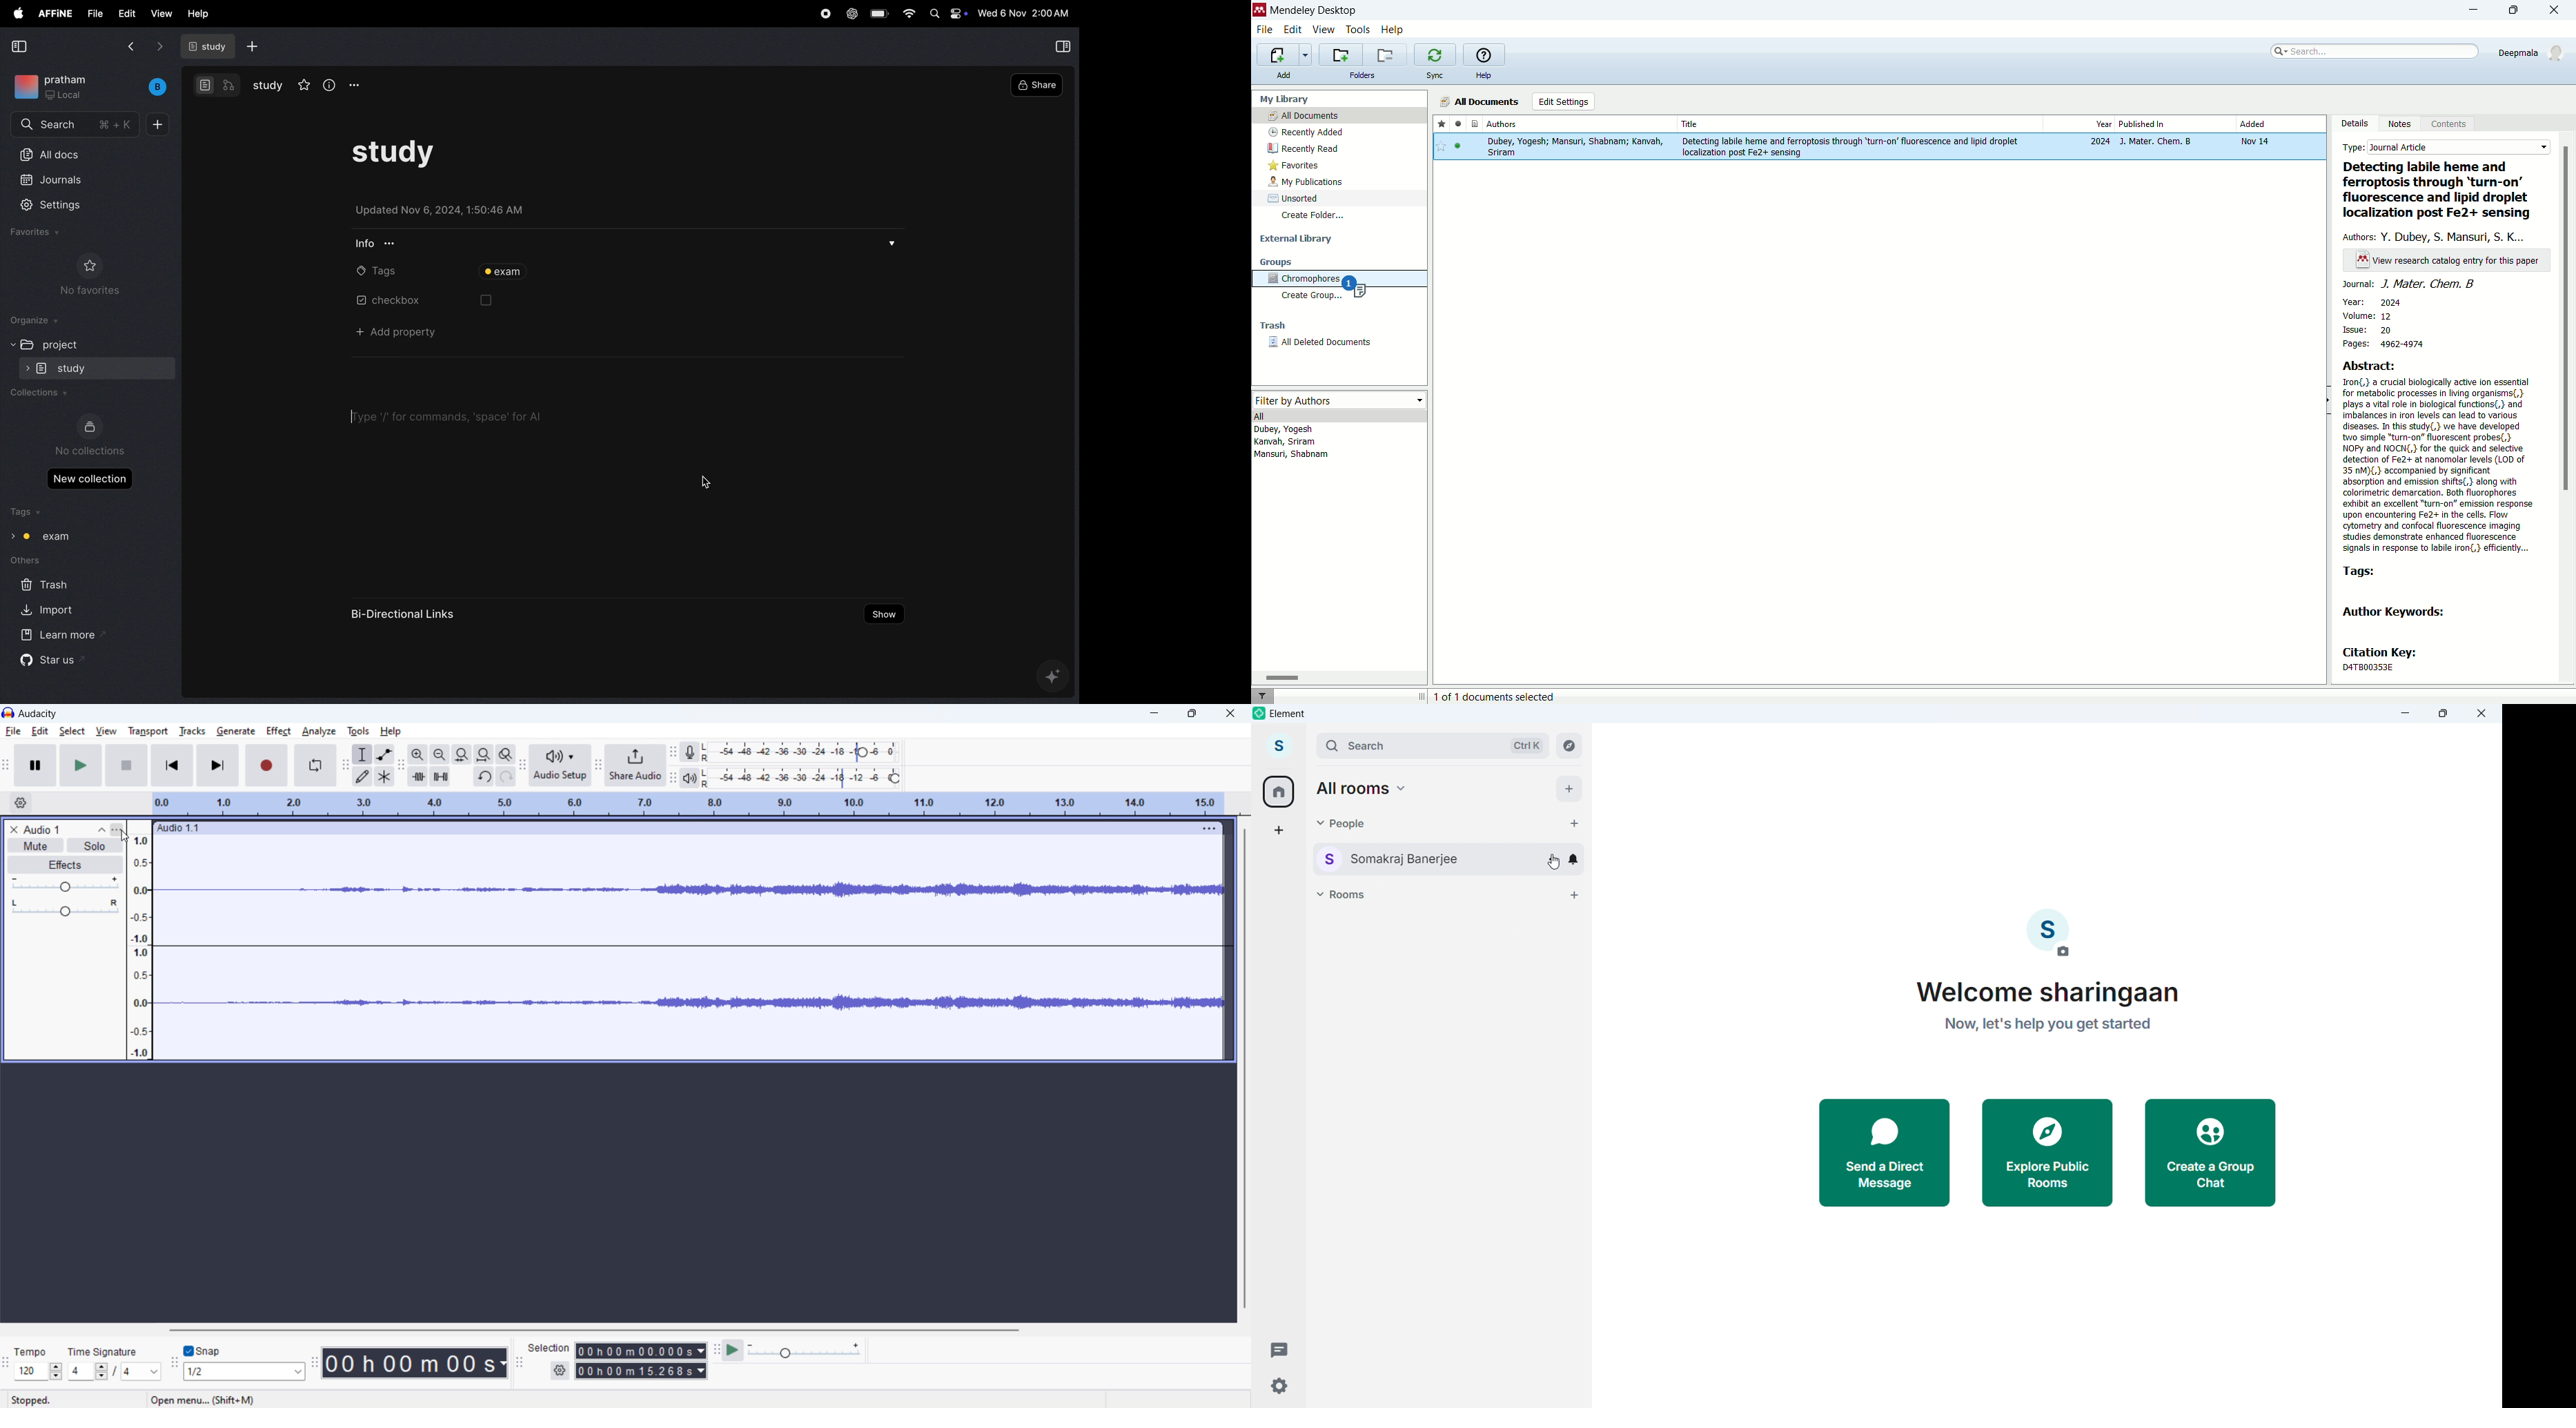  I want to click on Conversation options , so click(1553, 858).